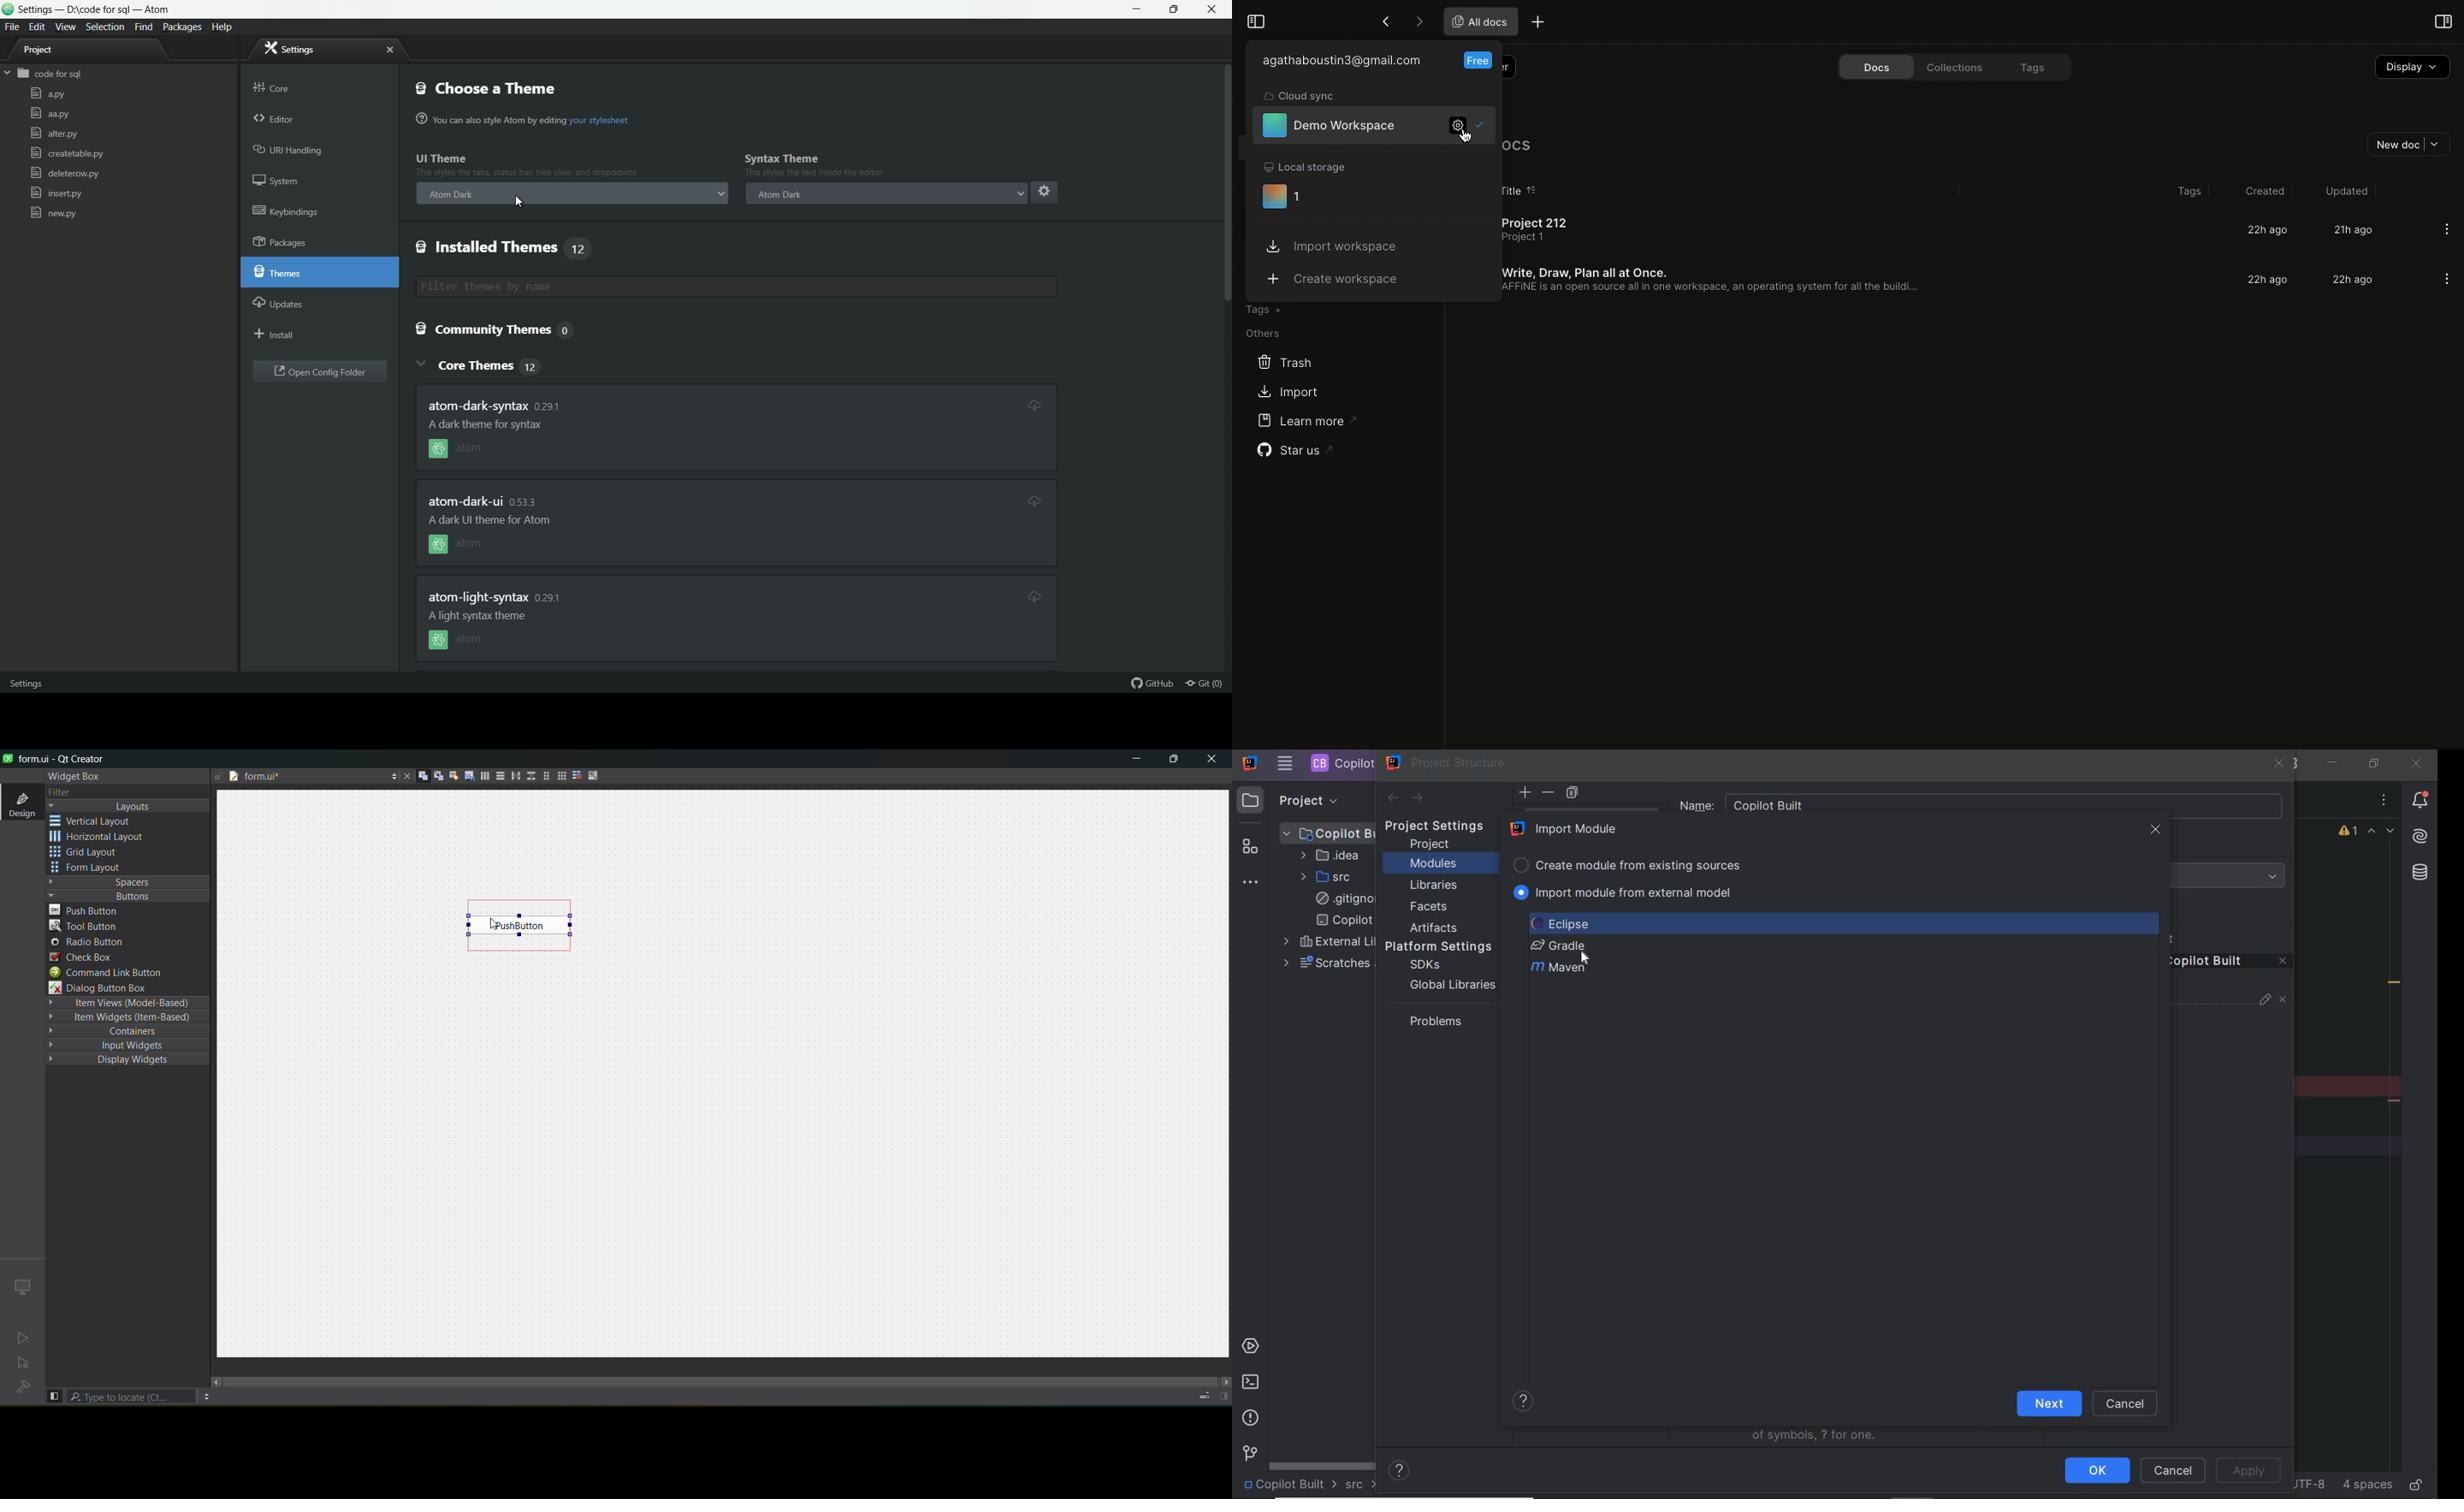  I want to click on remove line, so click(2396, 1101).